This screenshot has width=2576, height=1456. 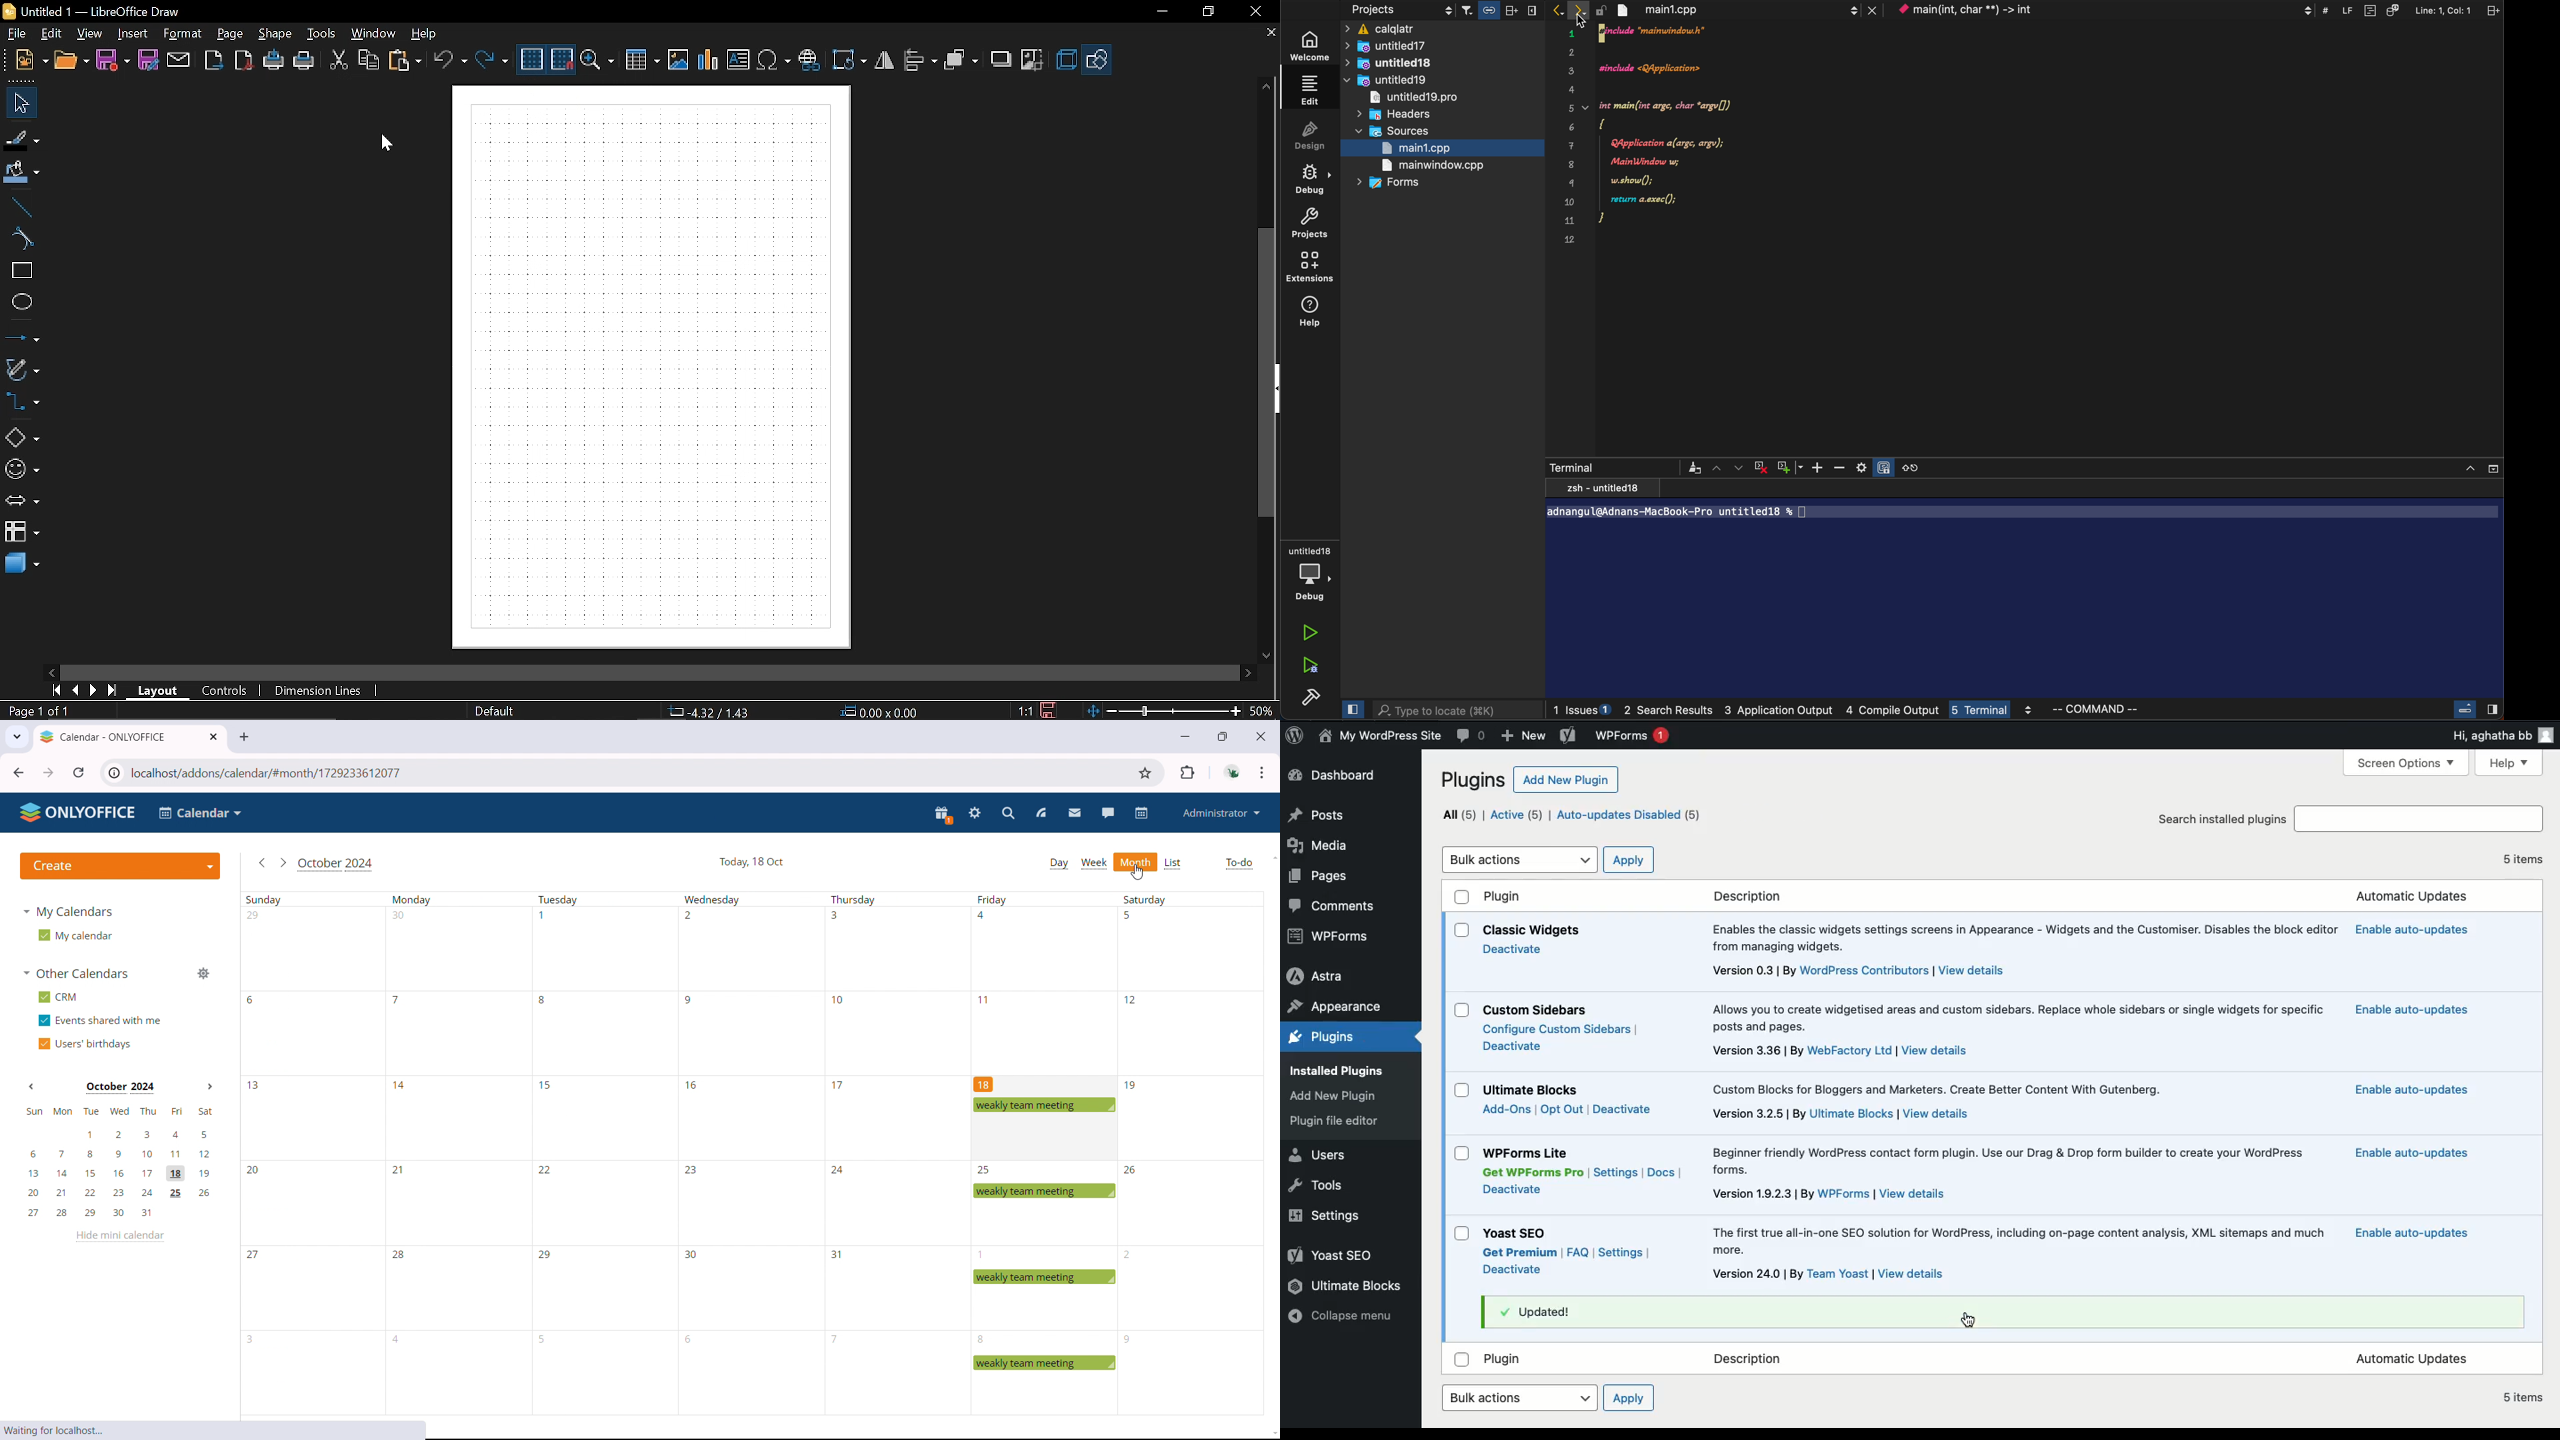 I want to click on untitled17, so click(x=1408, y=45).